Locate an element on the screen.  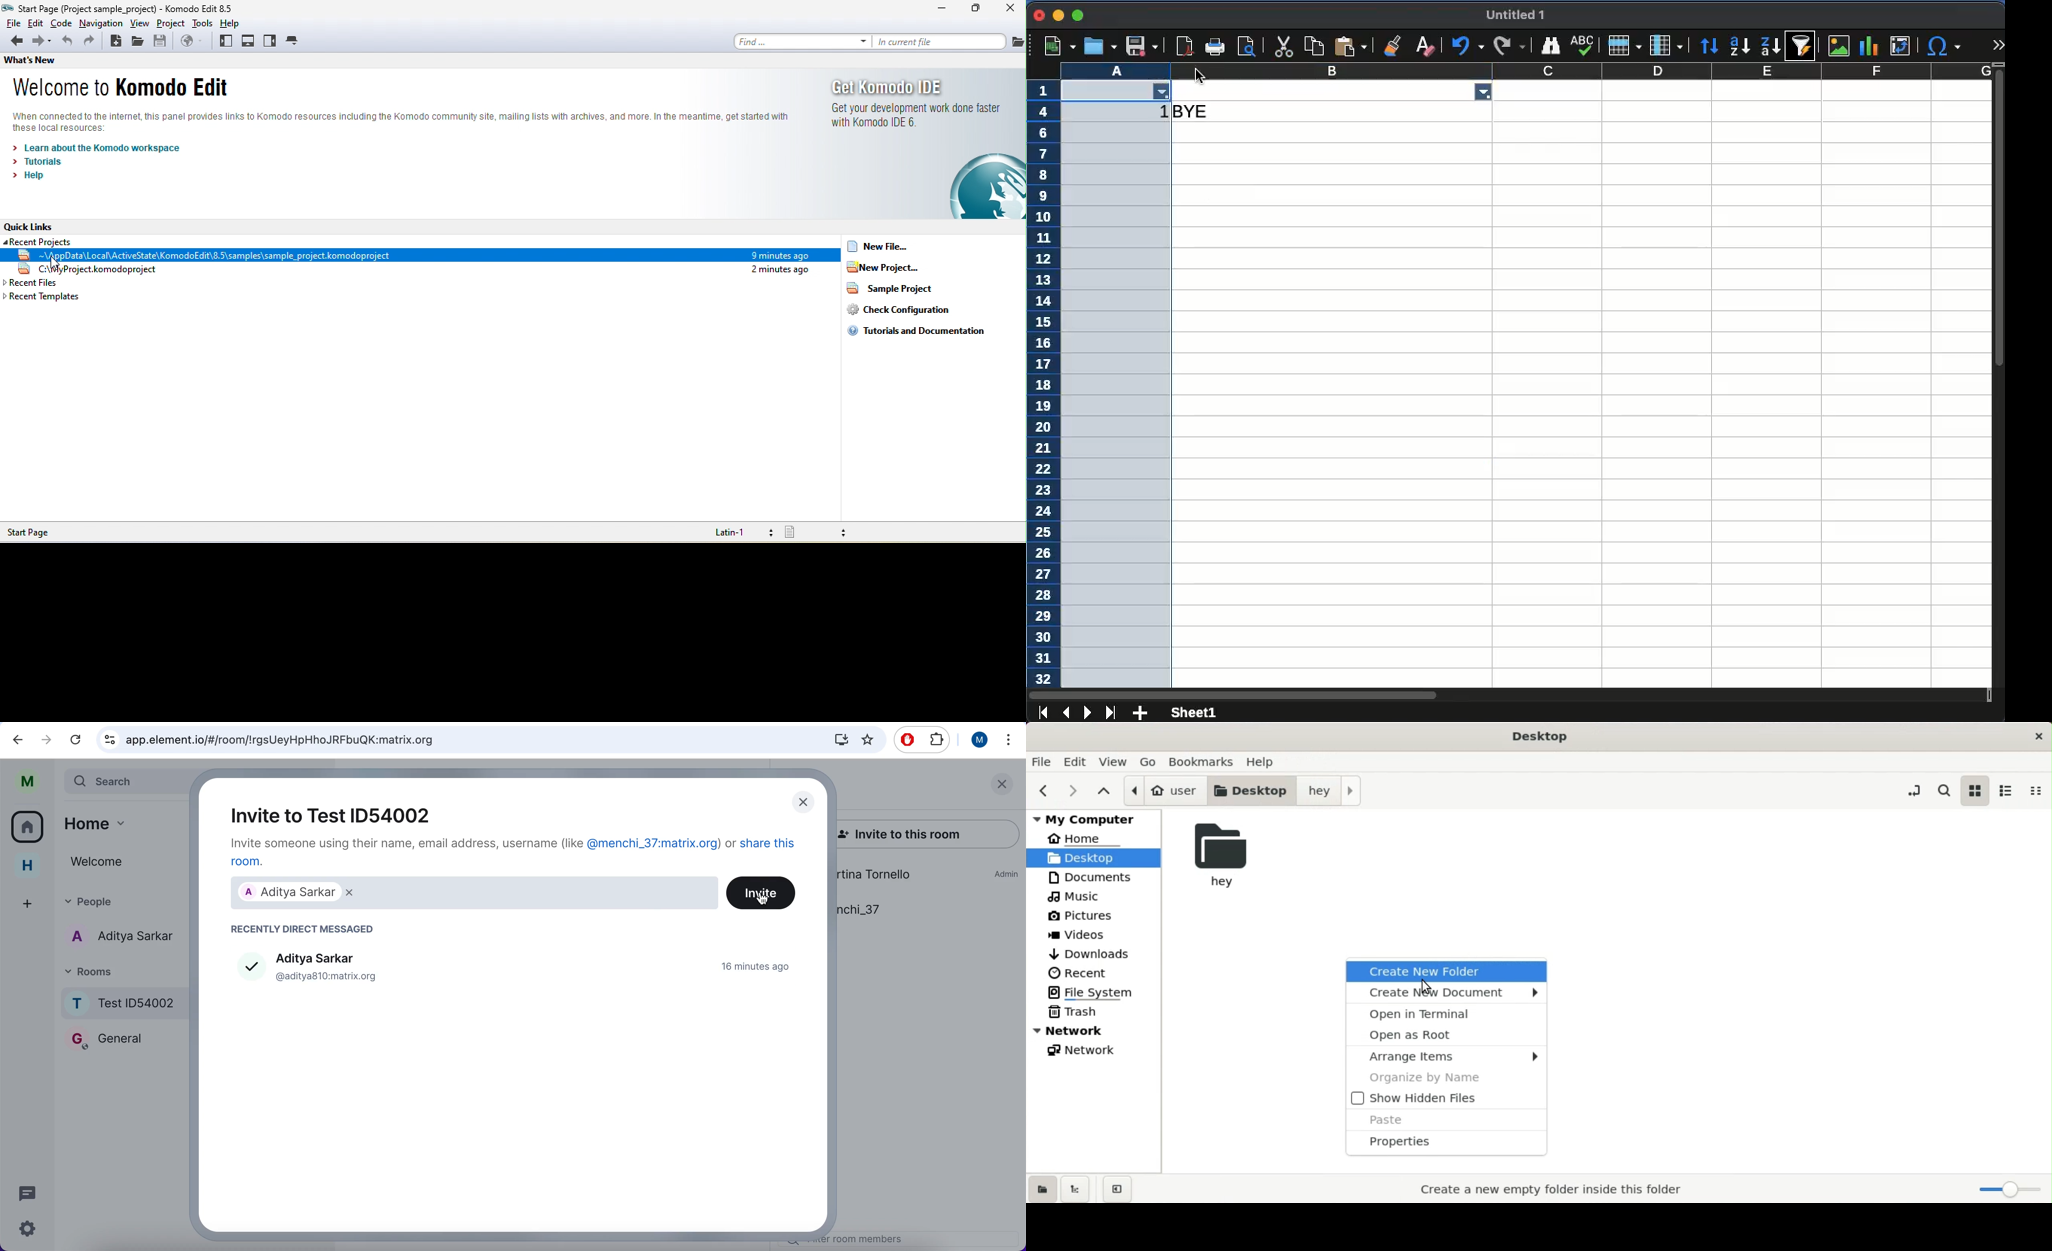
thats new is located at coordinates (29, 59).